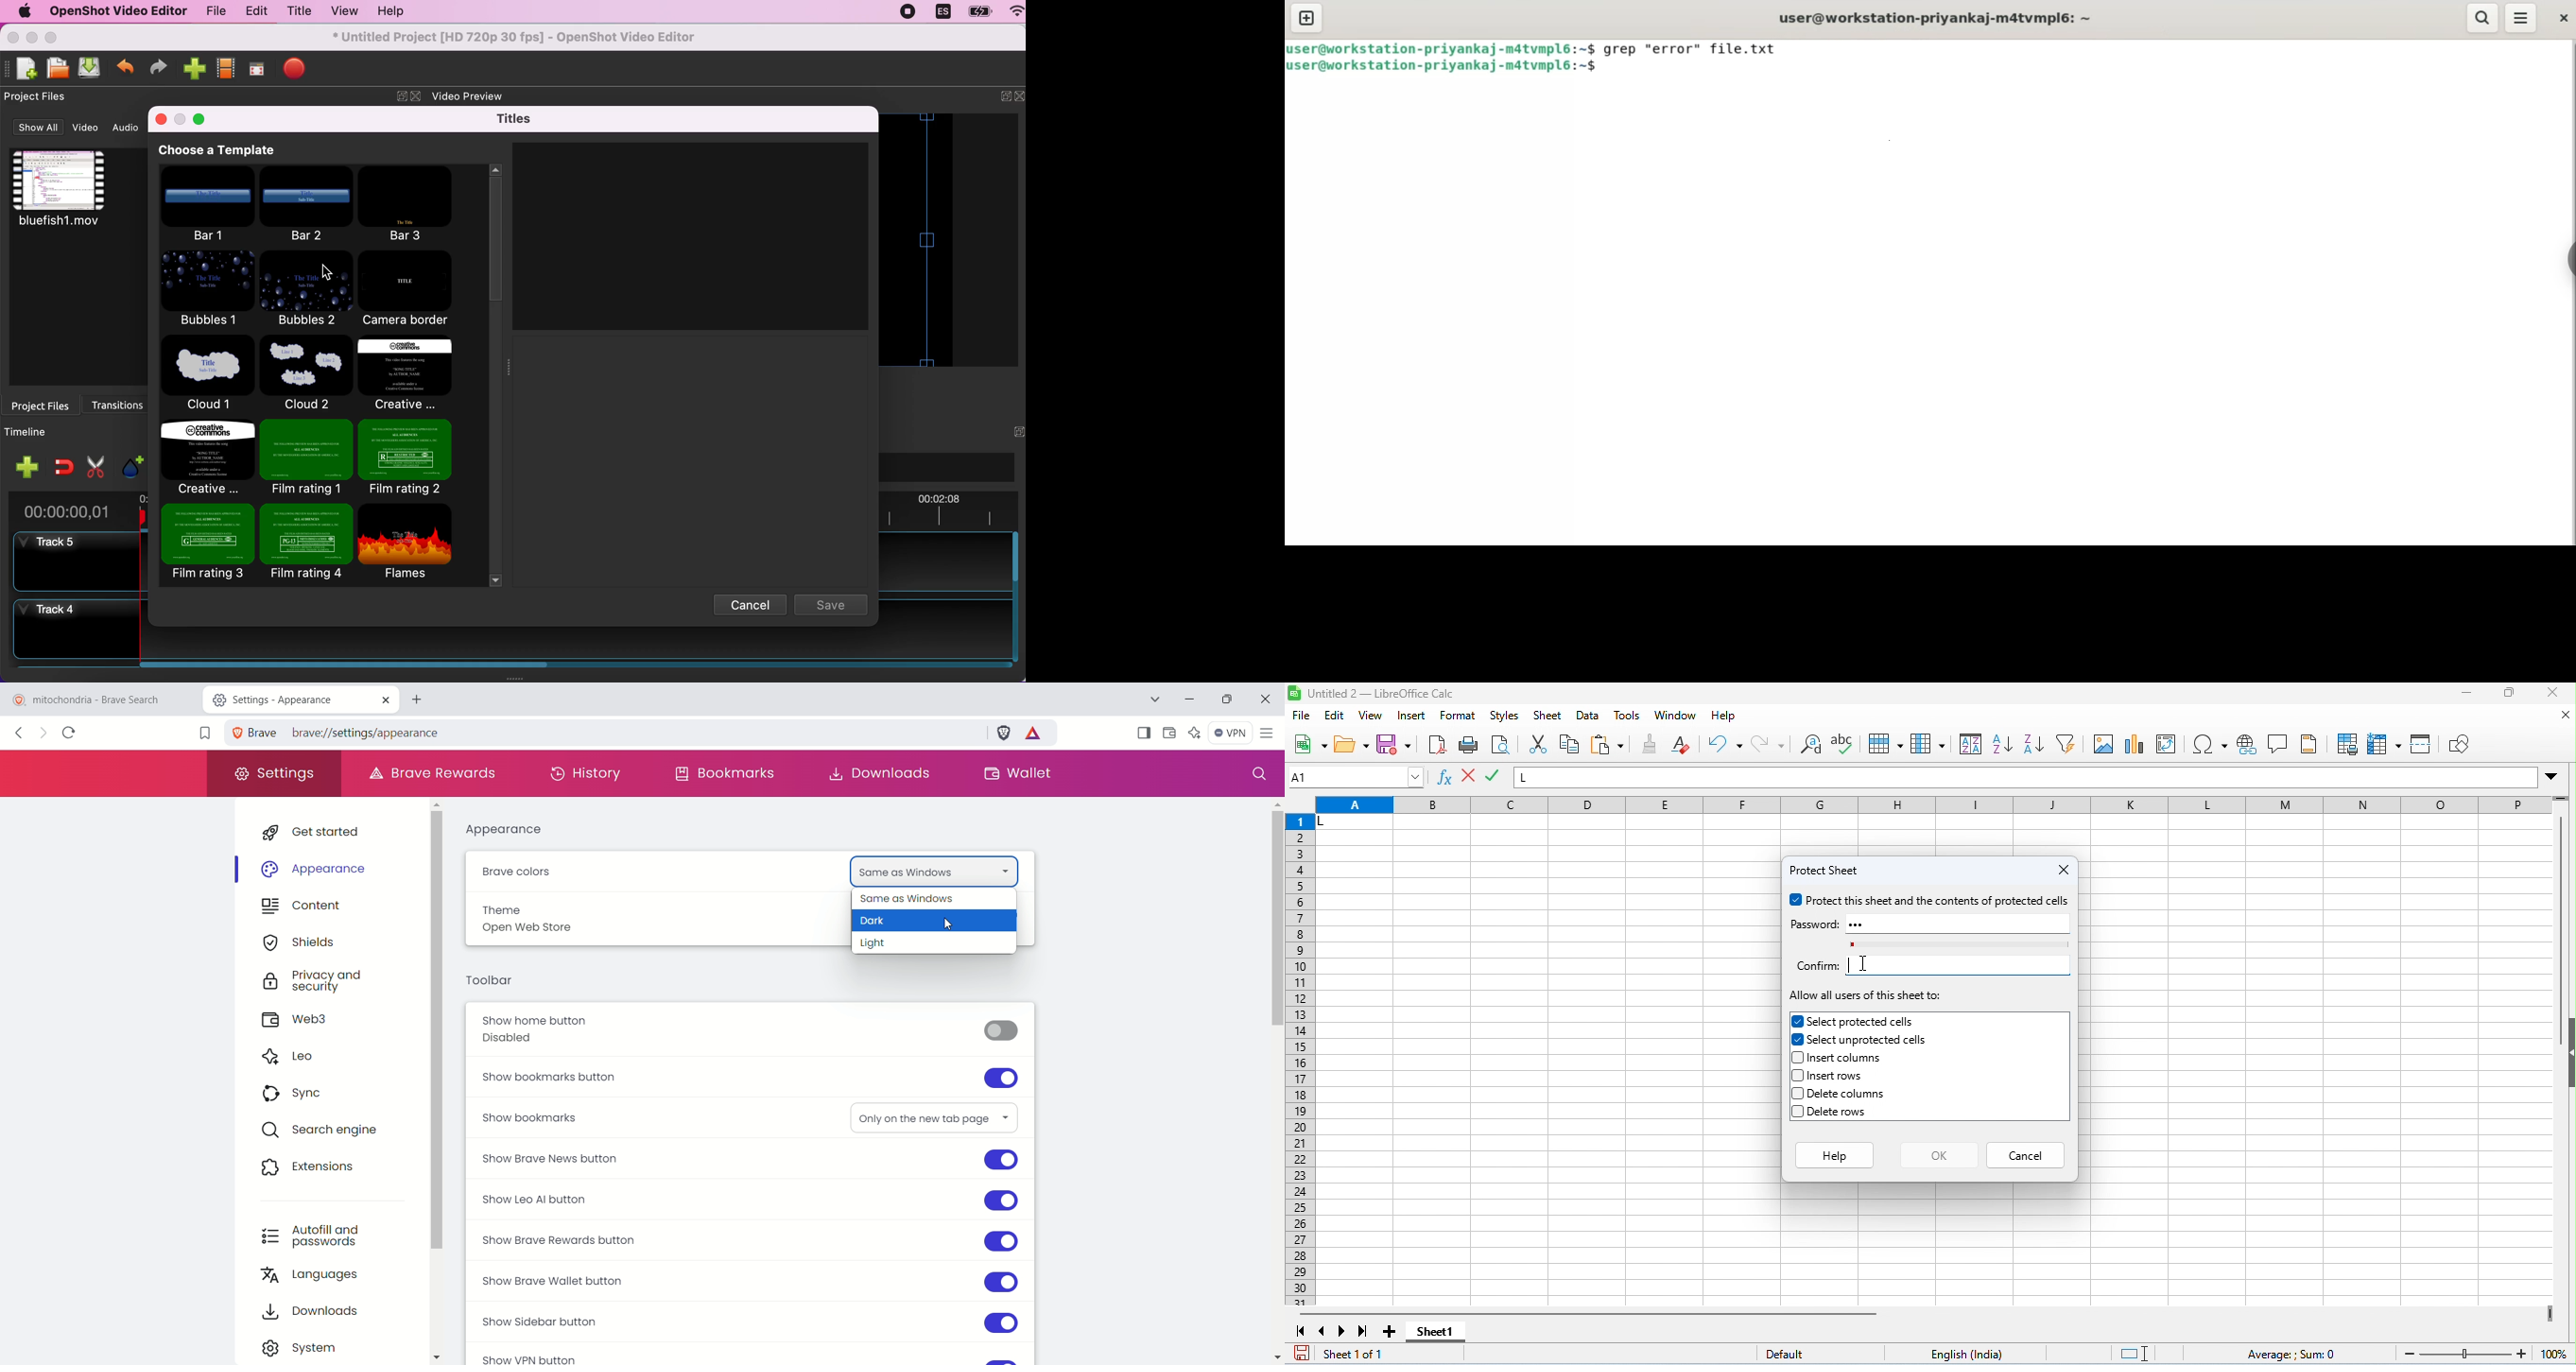  What do you see at coordinates (1724, 717) in the screenshot?
I see `help` at bounding box center [1724, 717].